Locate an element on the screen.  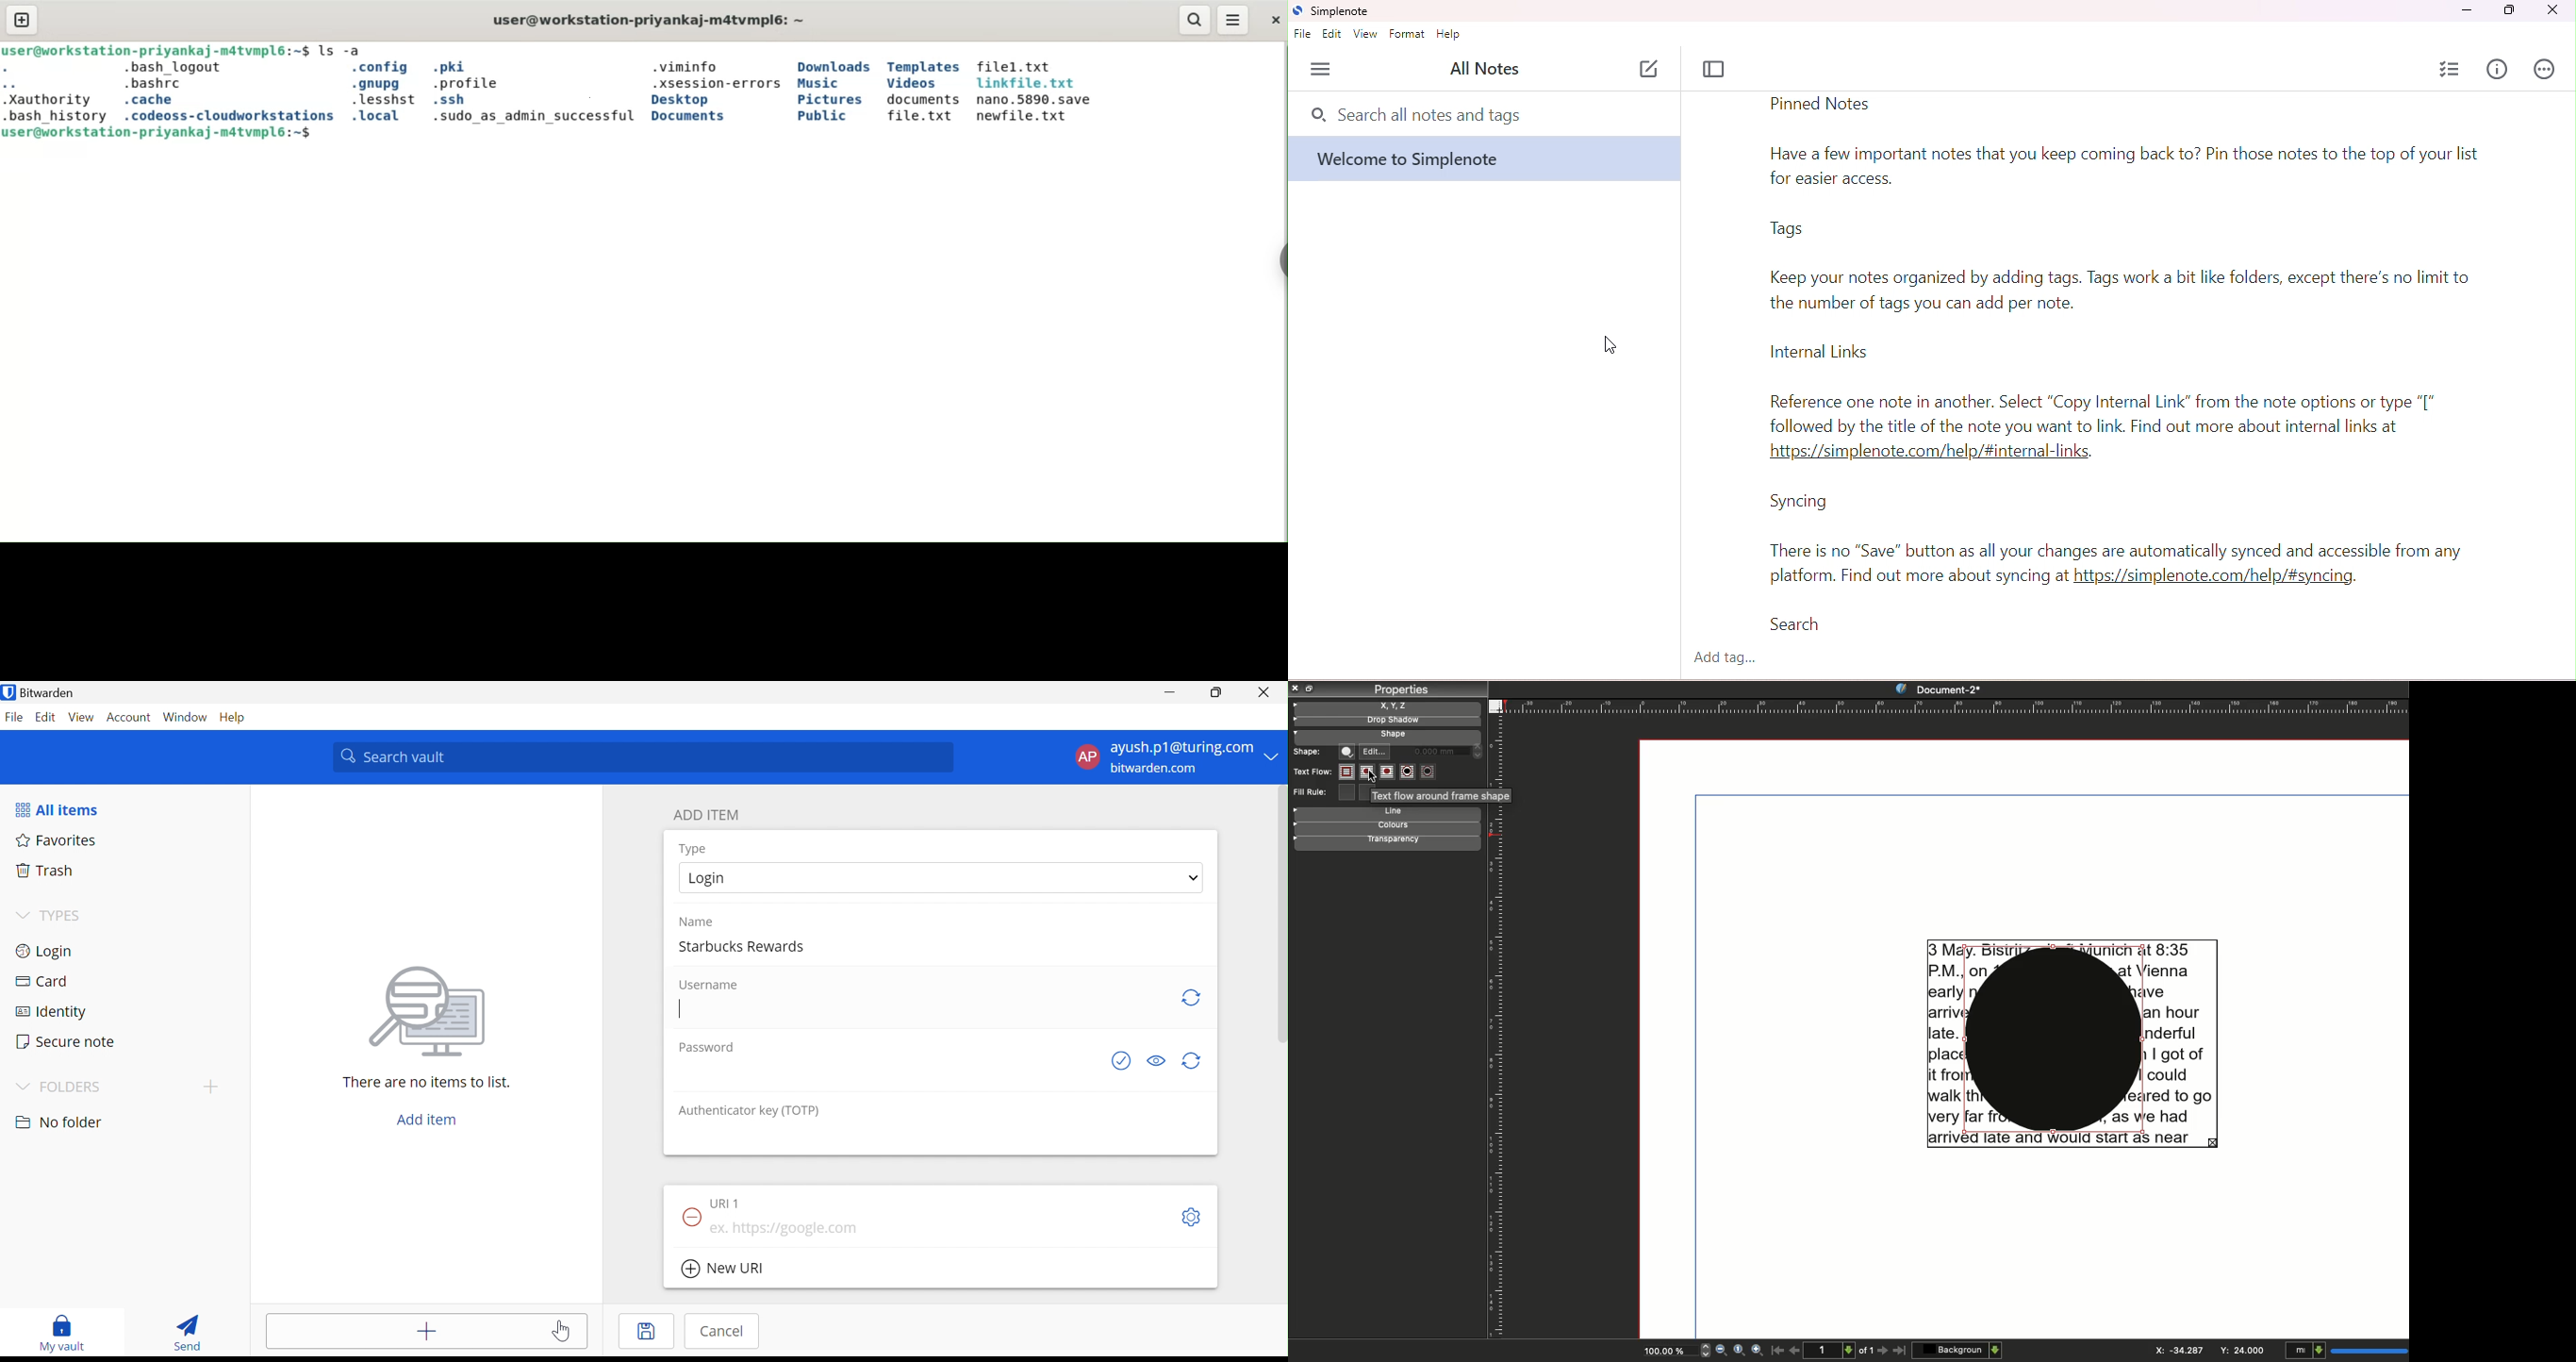
Add item is located at coordinates (403, 1331).